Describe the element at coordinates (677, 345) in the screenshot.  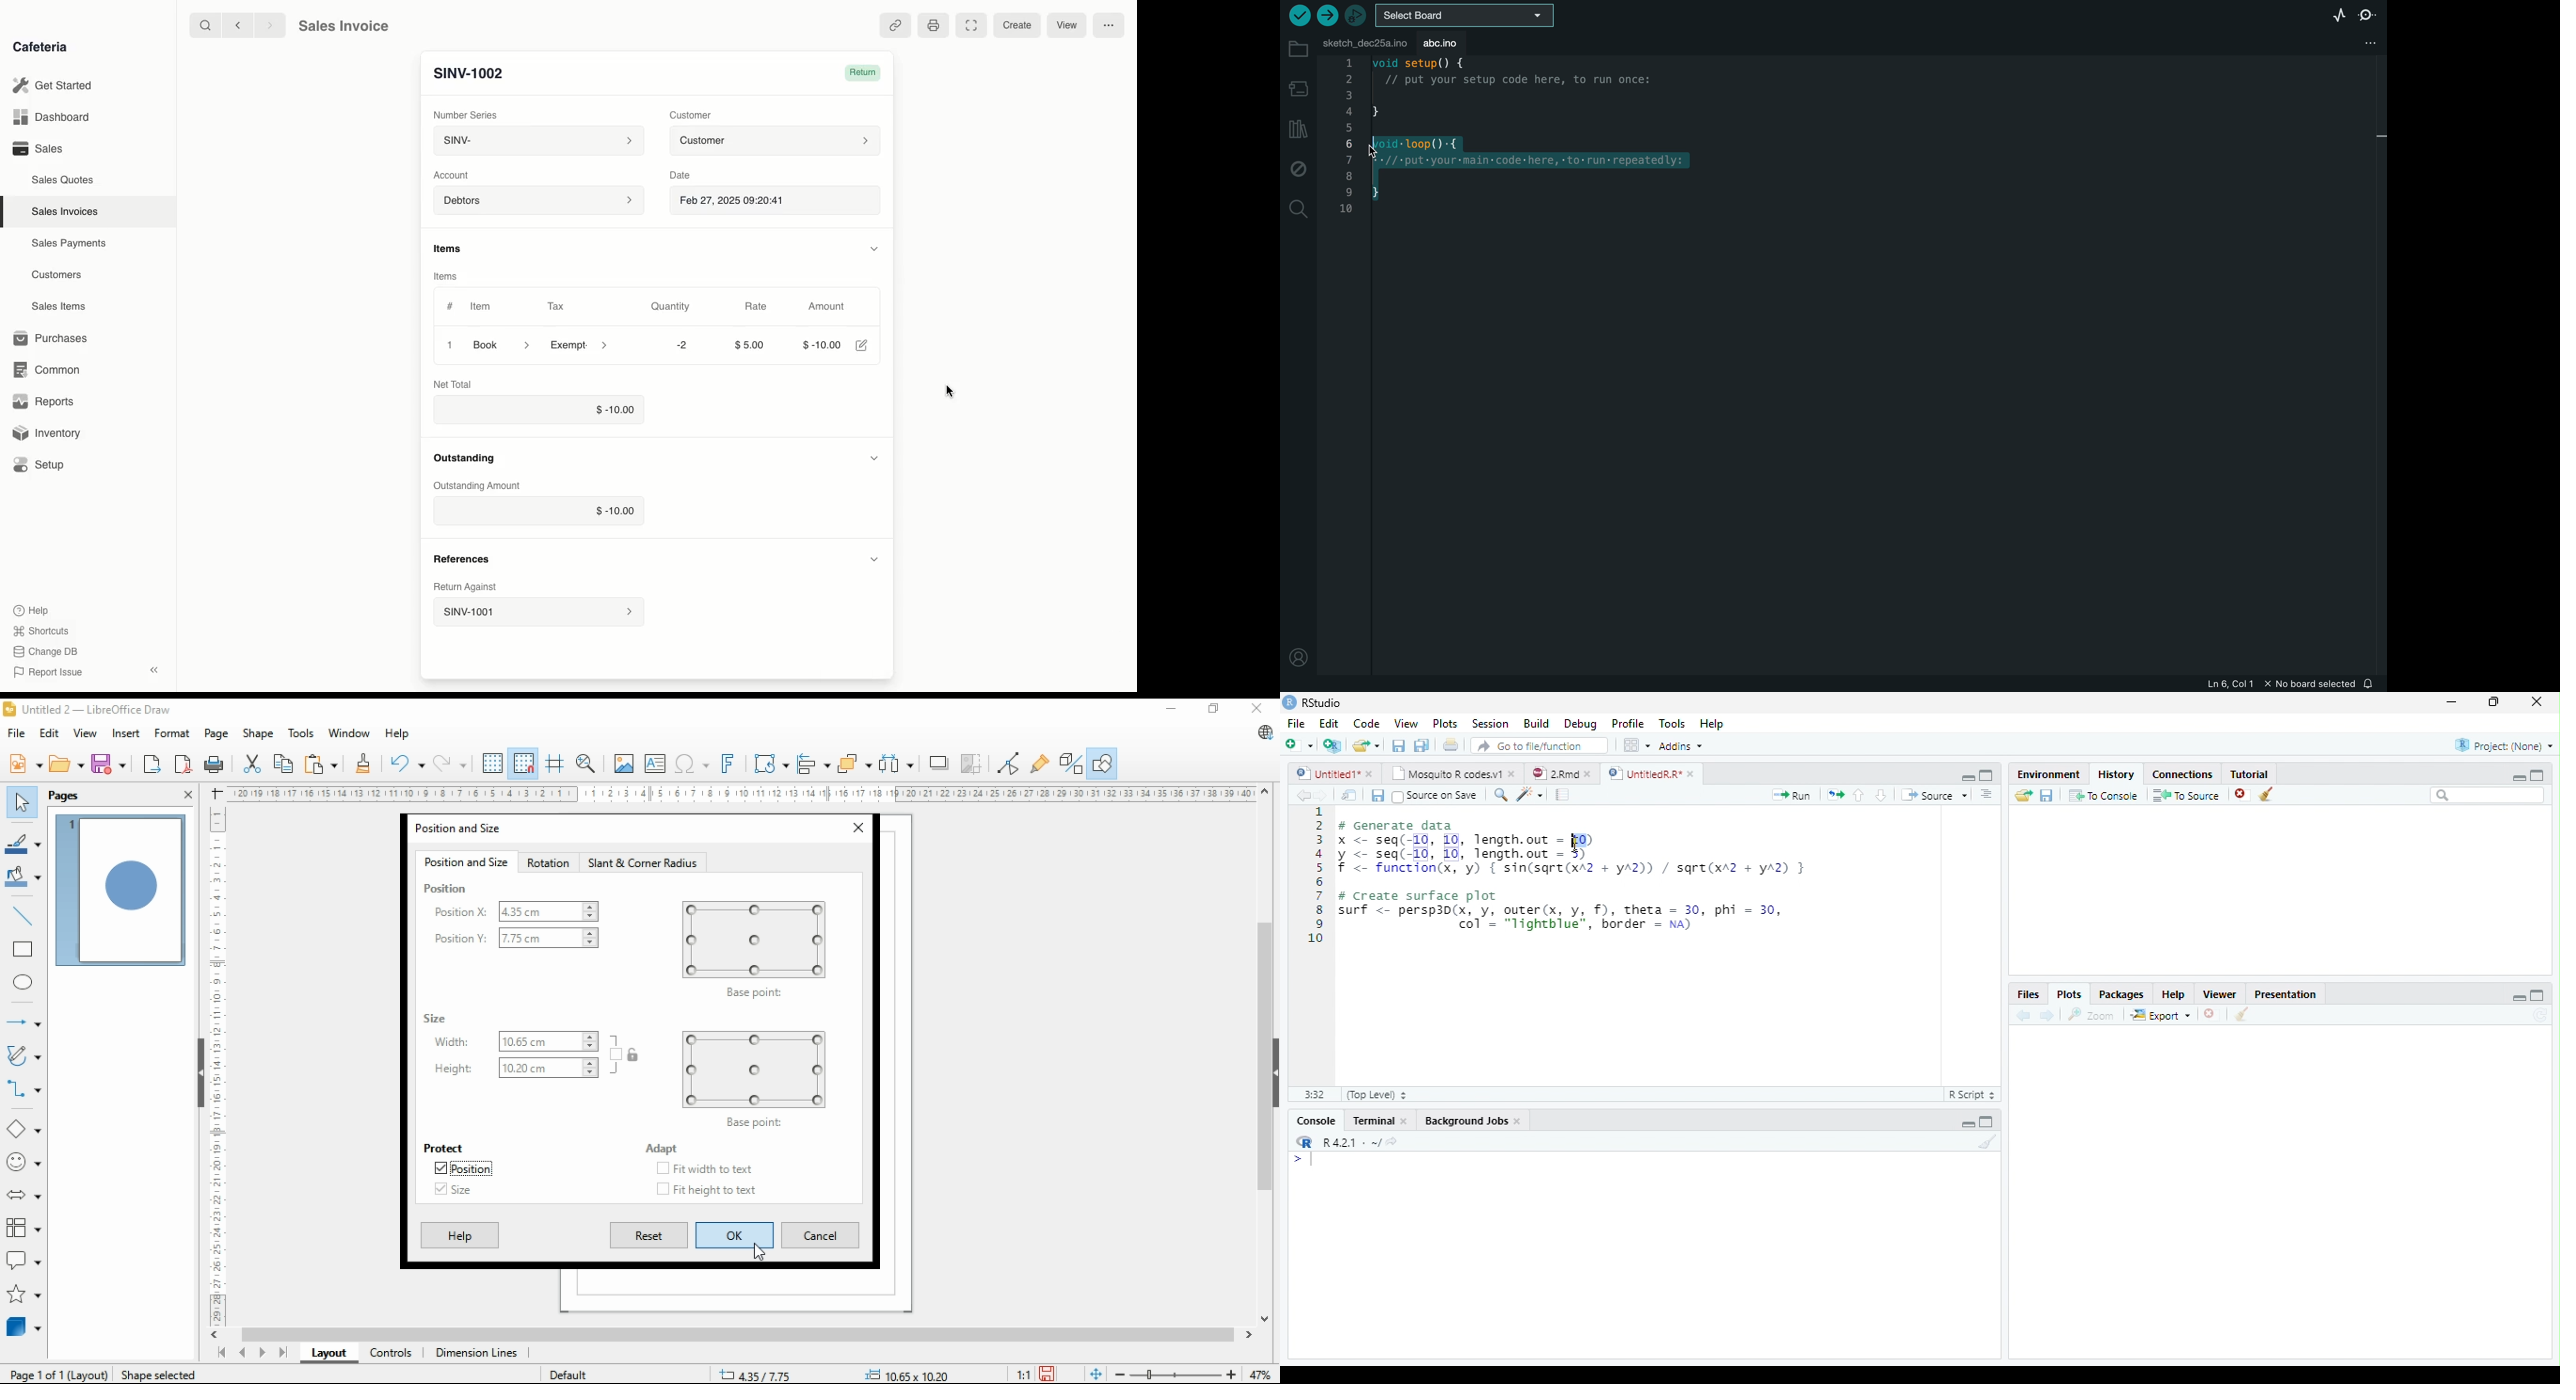
I see `-2` at that location.